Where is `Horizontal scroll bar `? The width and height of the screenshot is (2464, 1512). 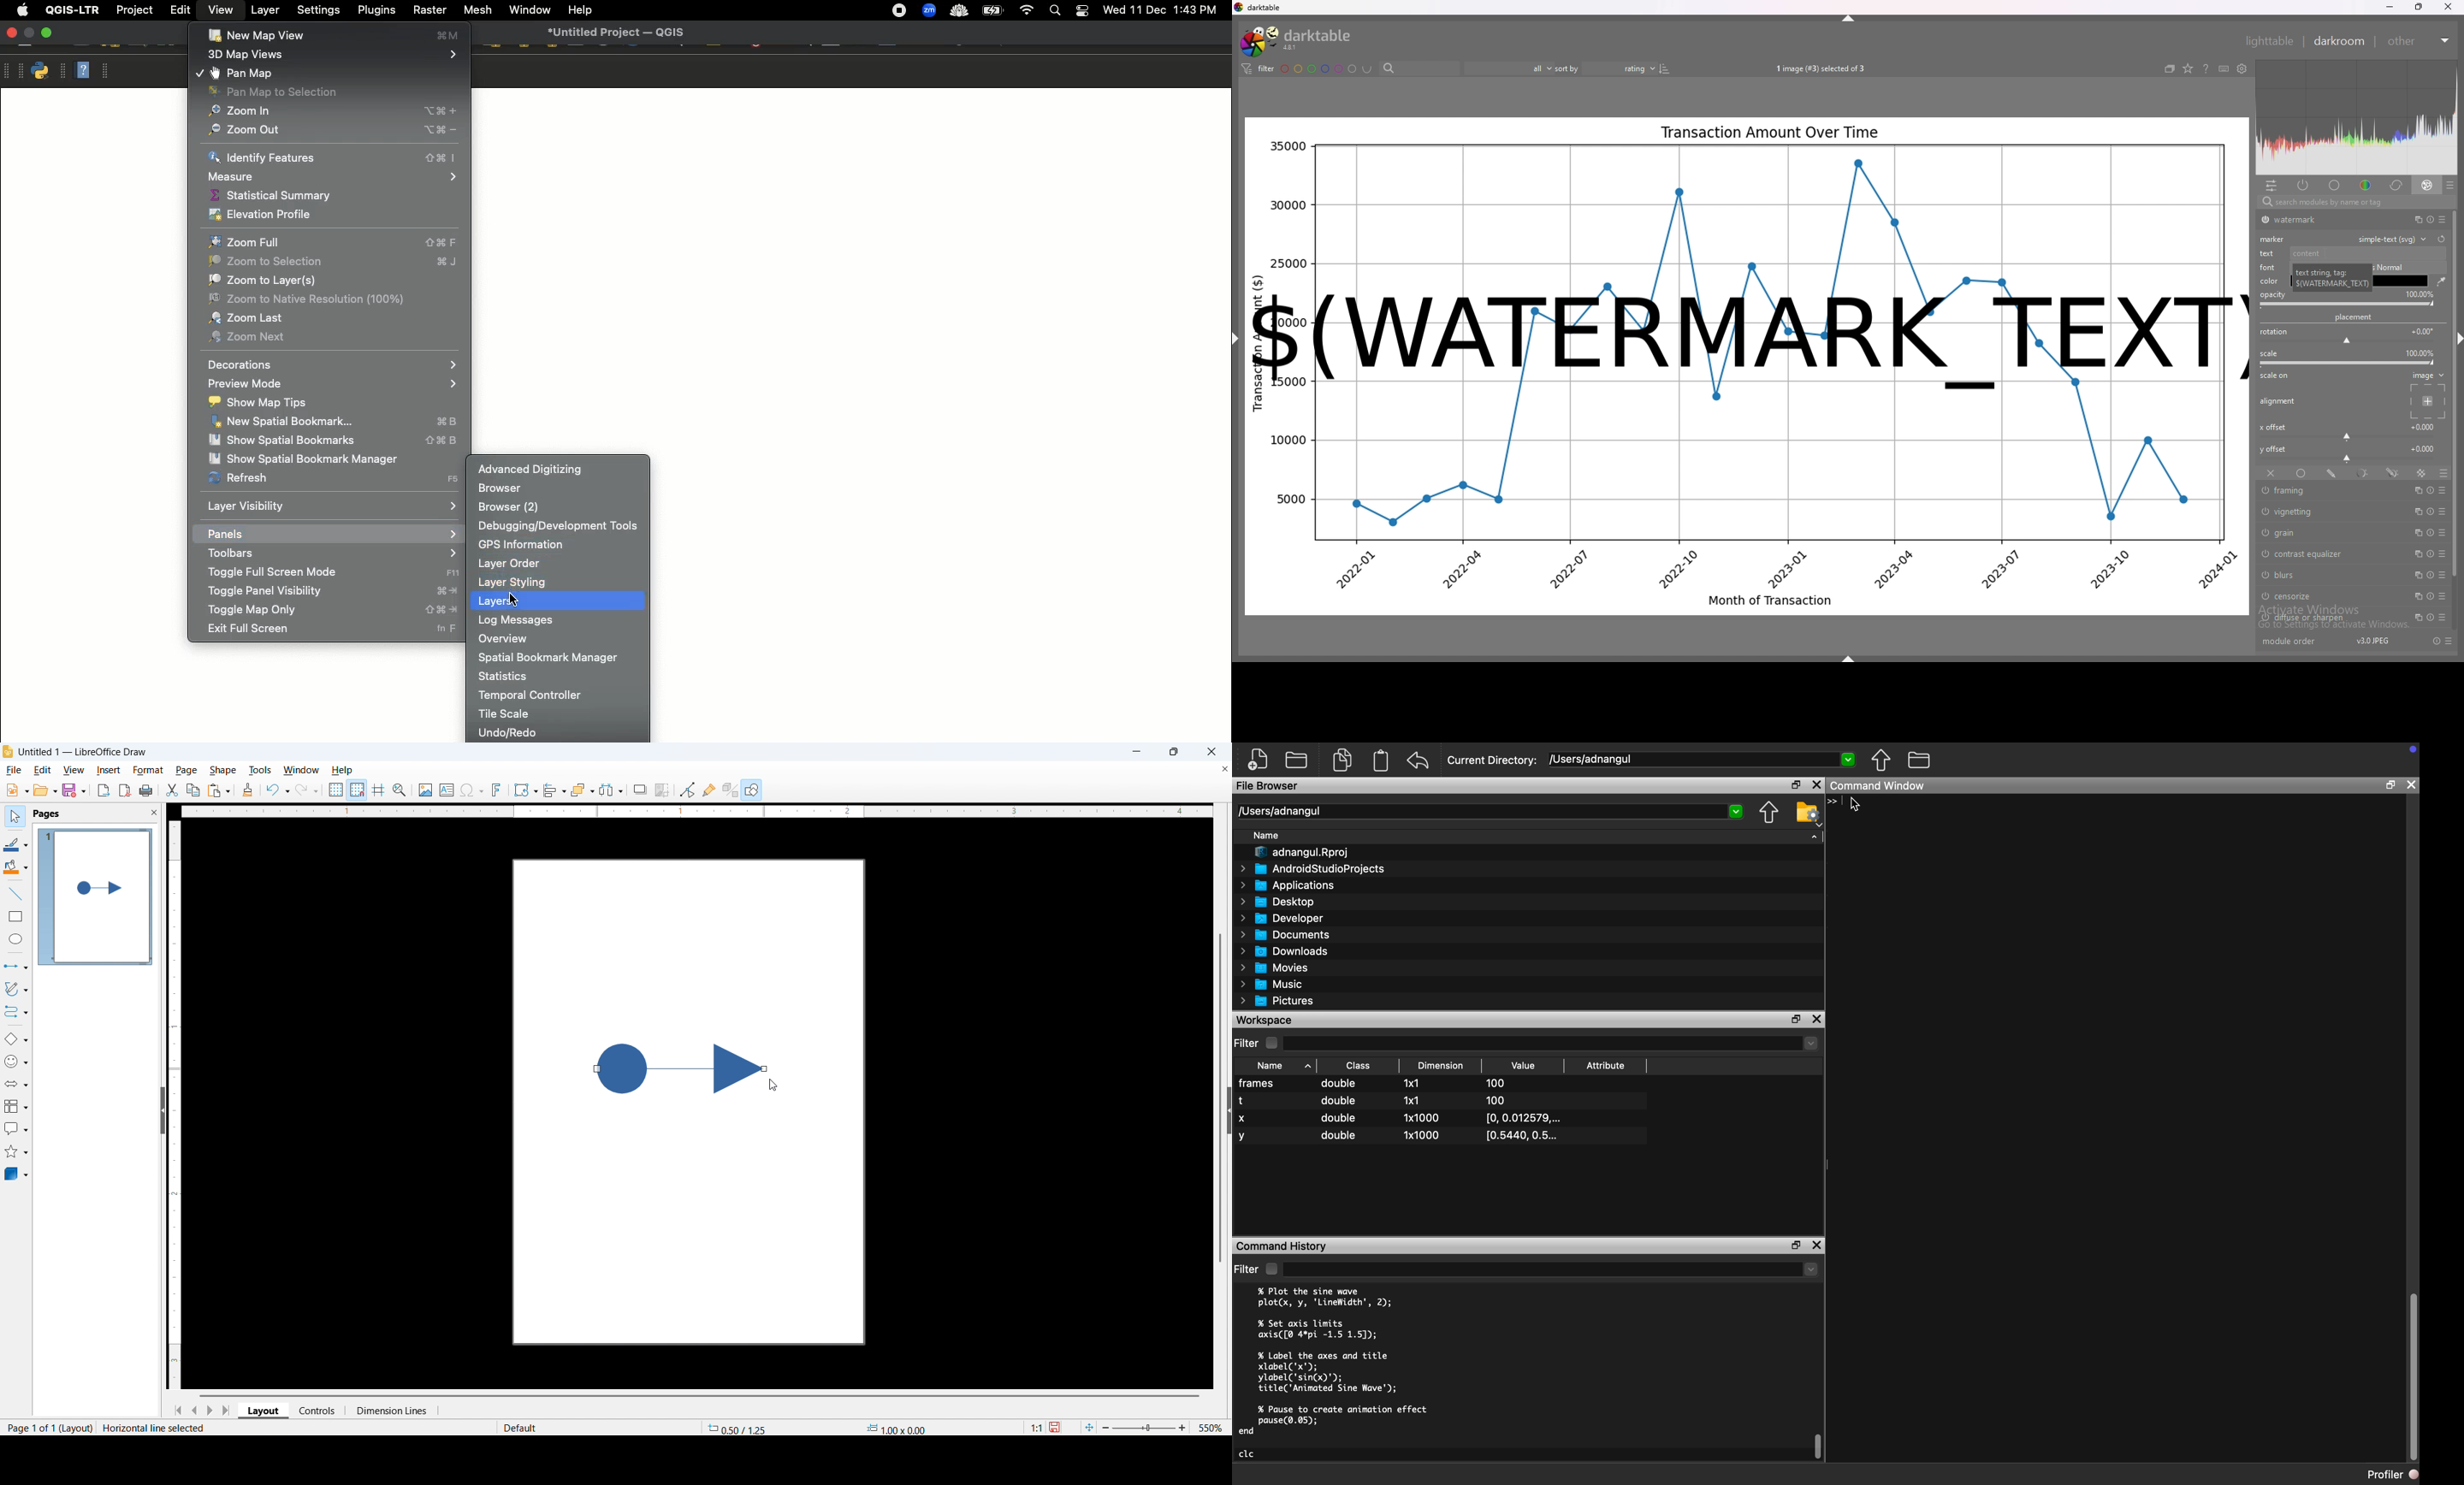 Horizontal scroll bar  is located at coordinates (699, 1396).